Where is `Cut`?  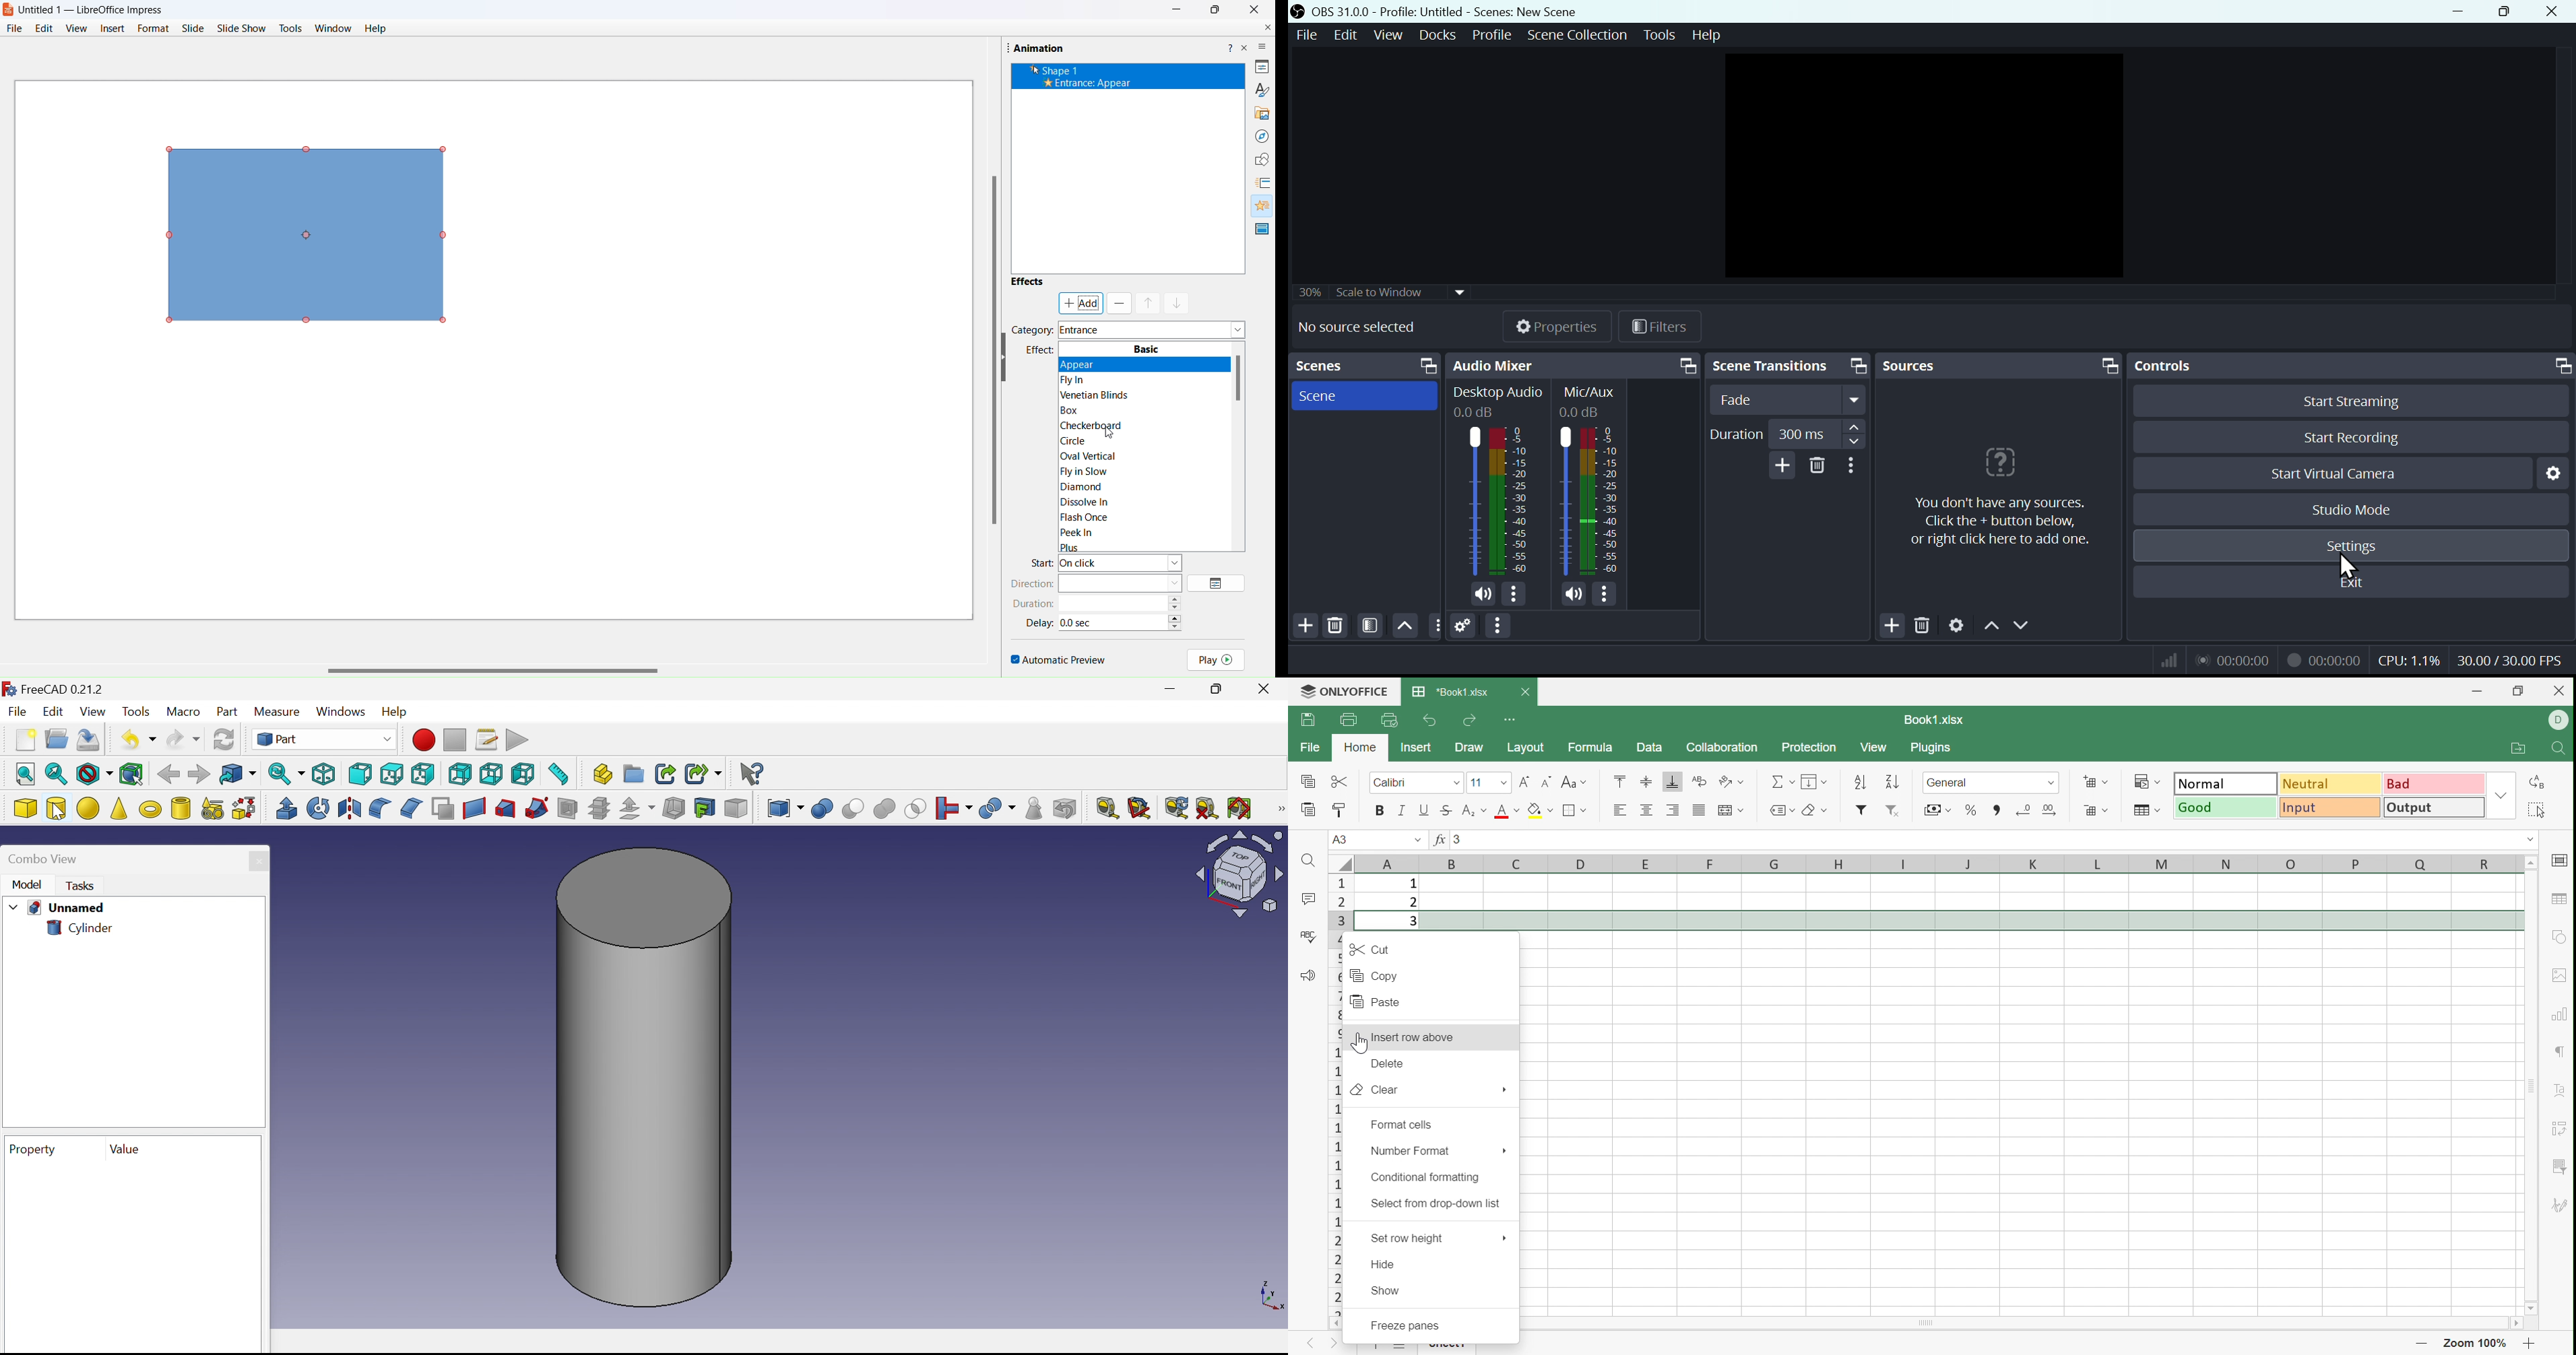
Cut is located at coordinates (851, 808).